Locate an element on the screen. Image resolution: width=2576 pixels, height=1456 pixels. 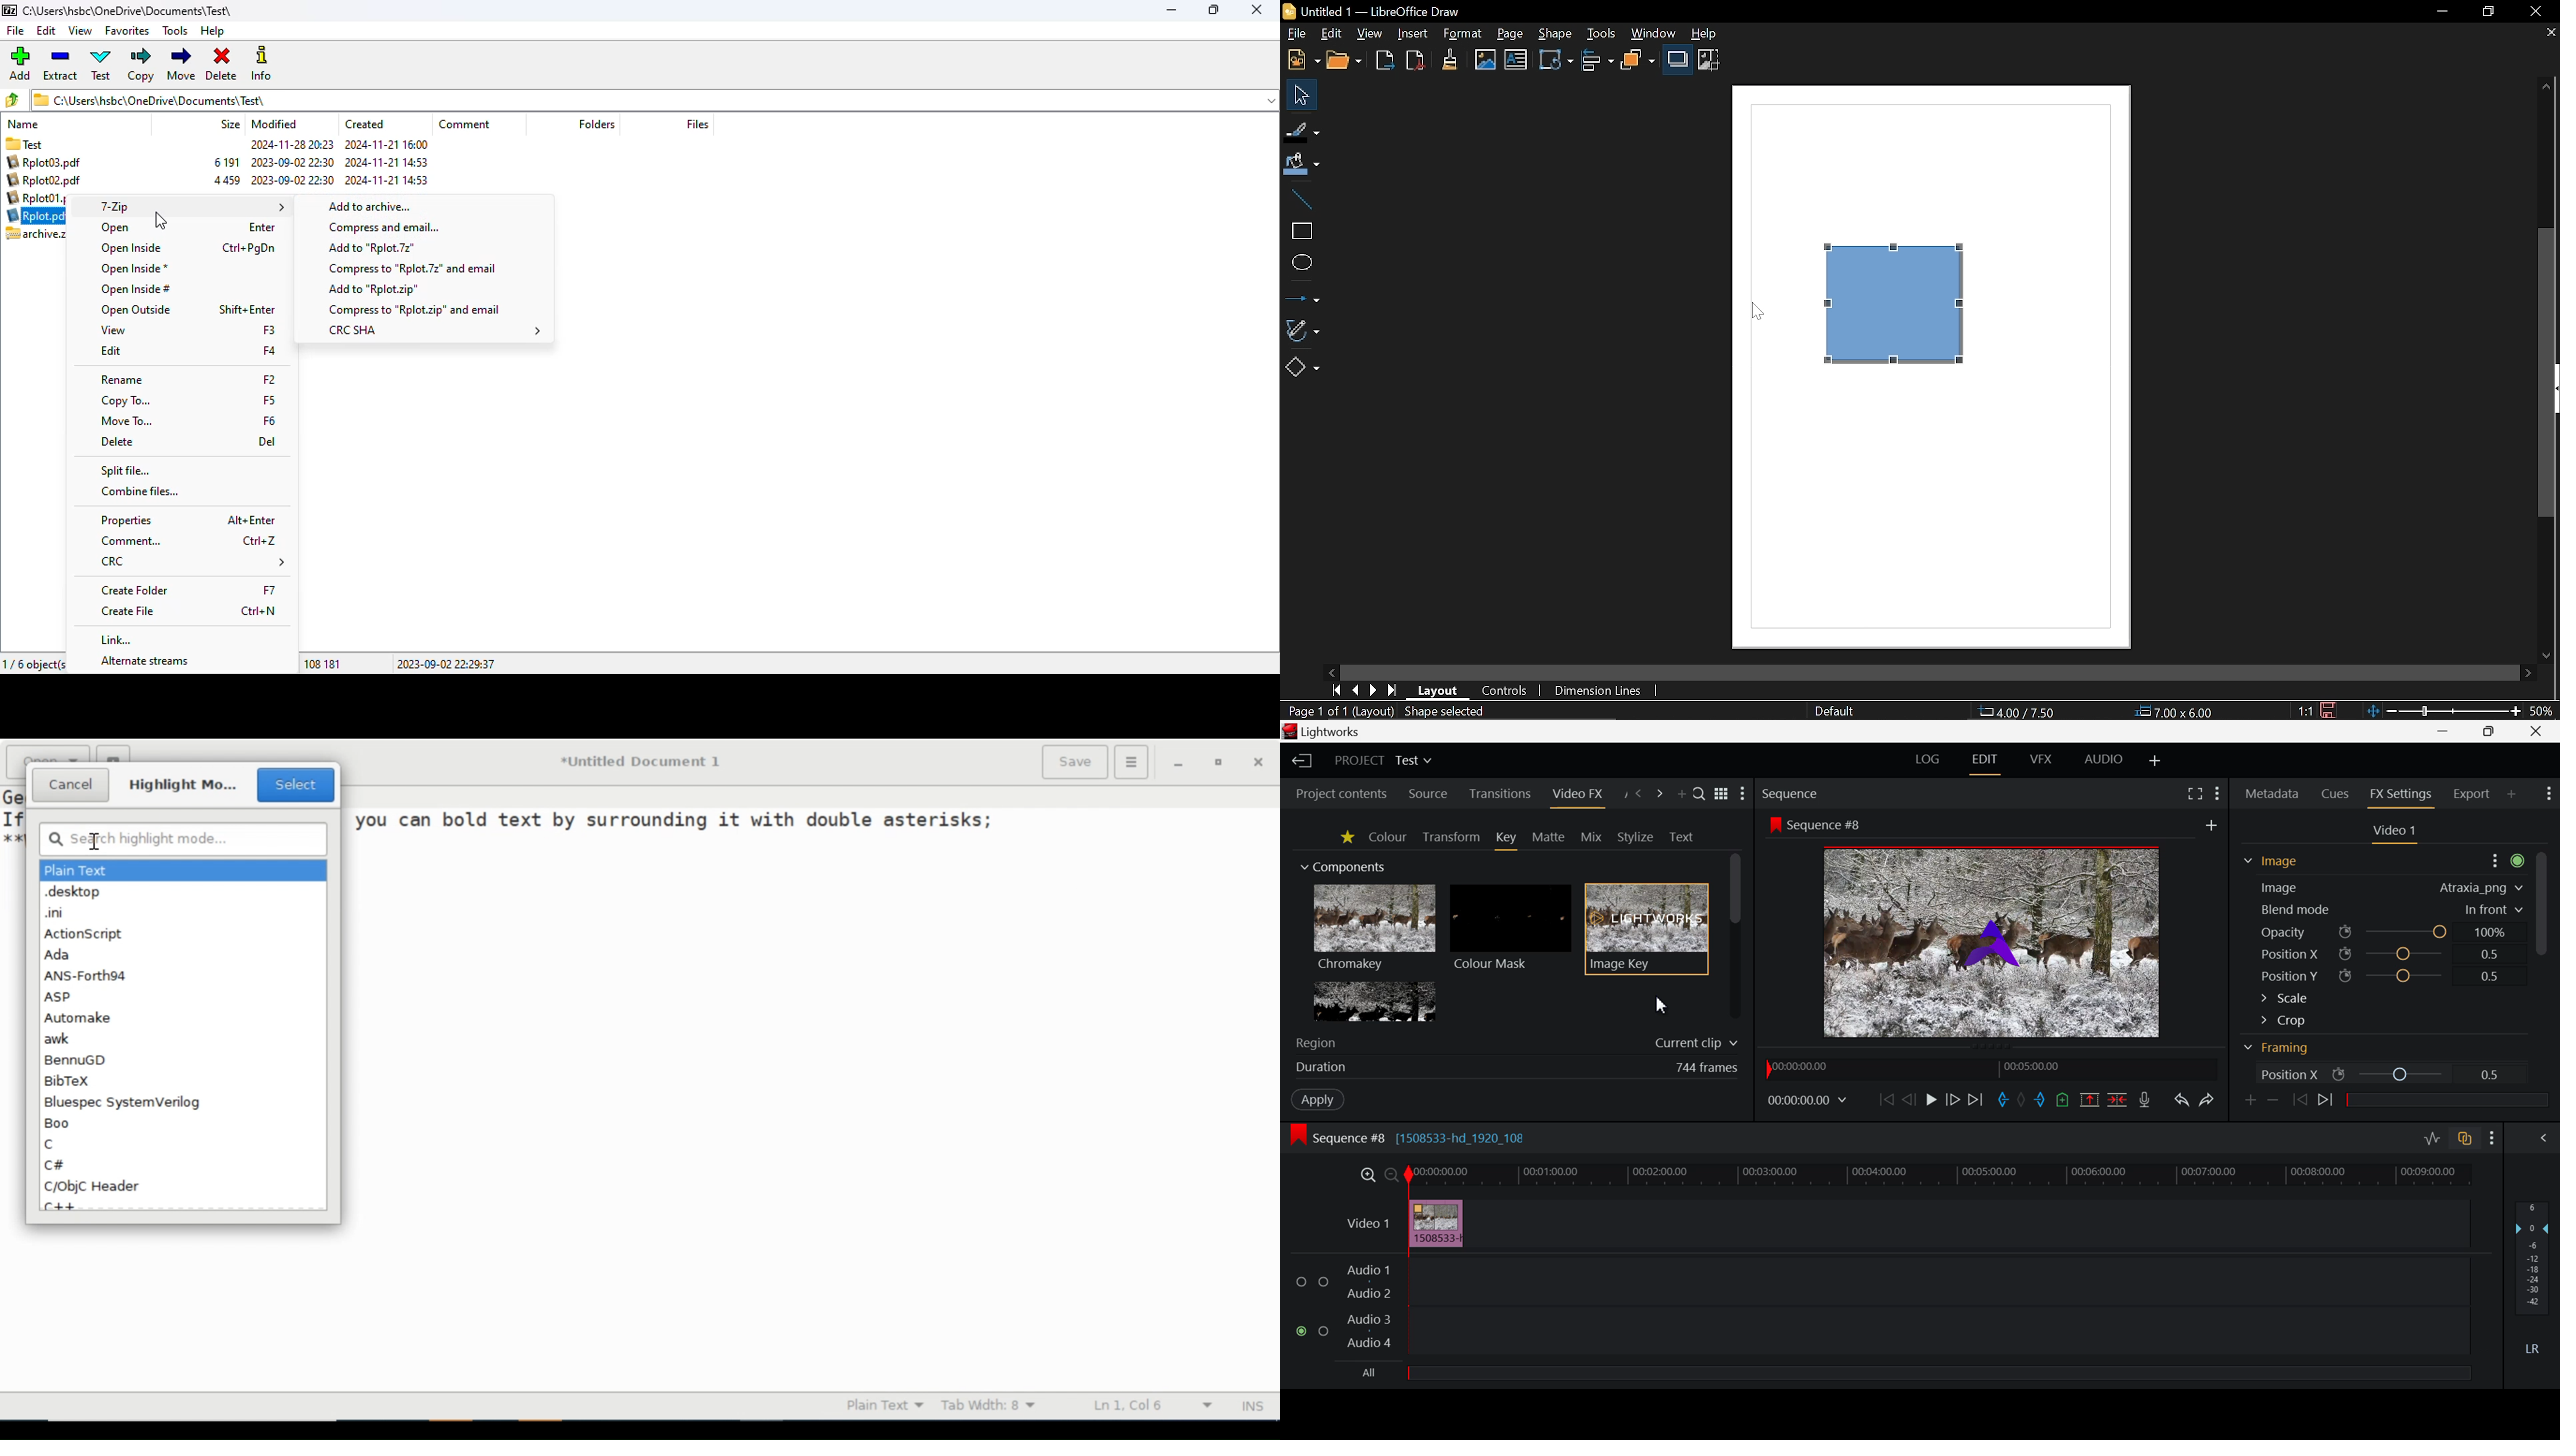
Help is located at coordinates (1712, 33).